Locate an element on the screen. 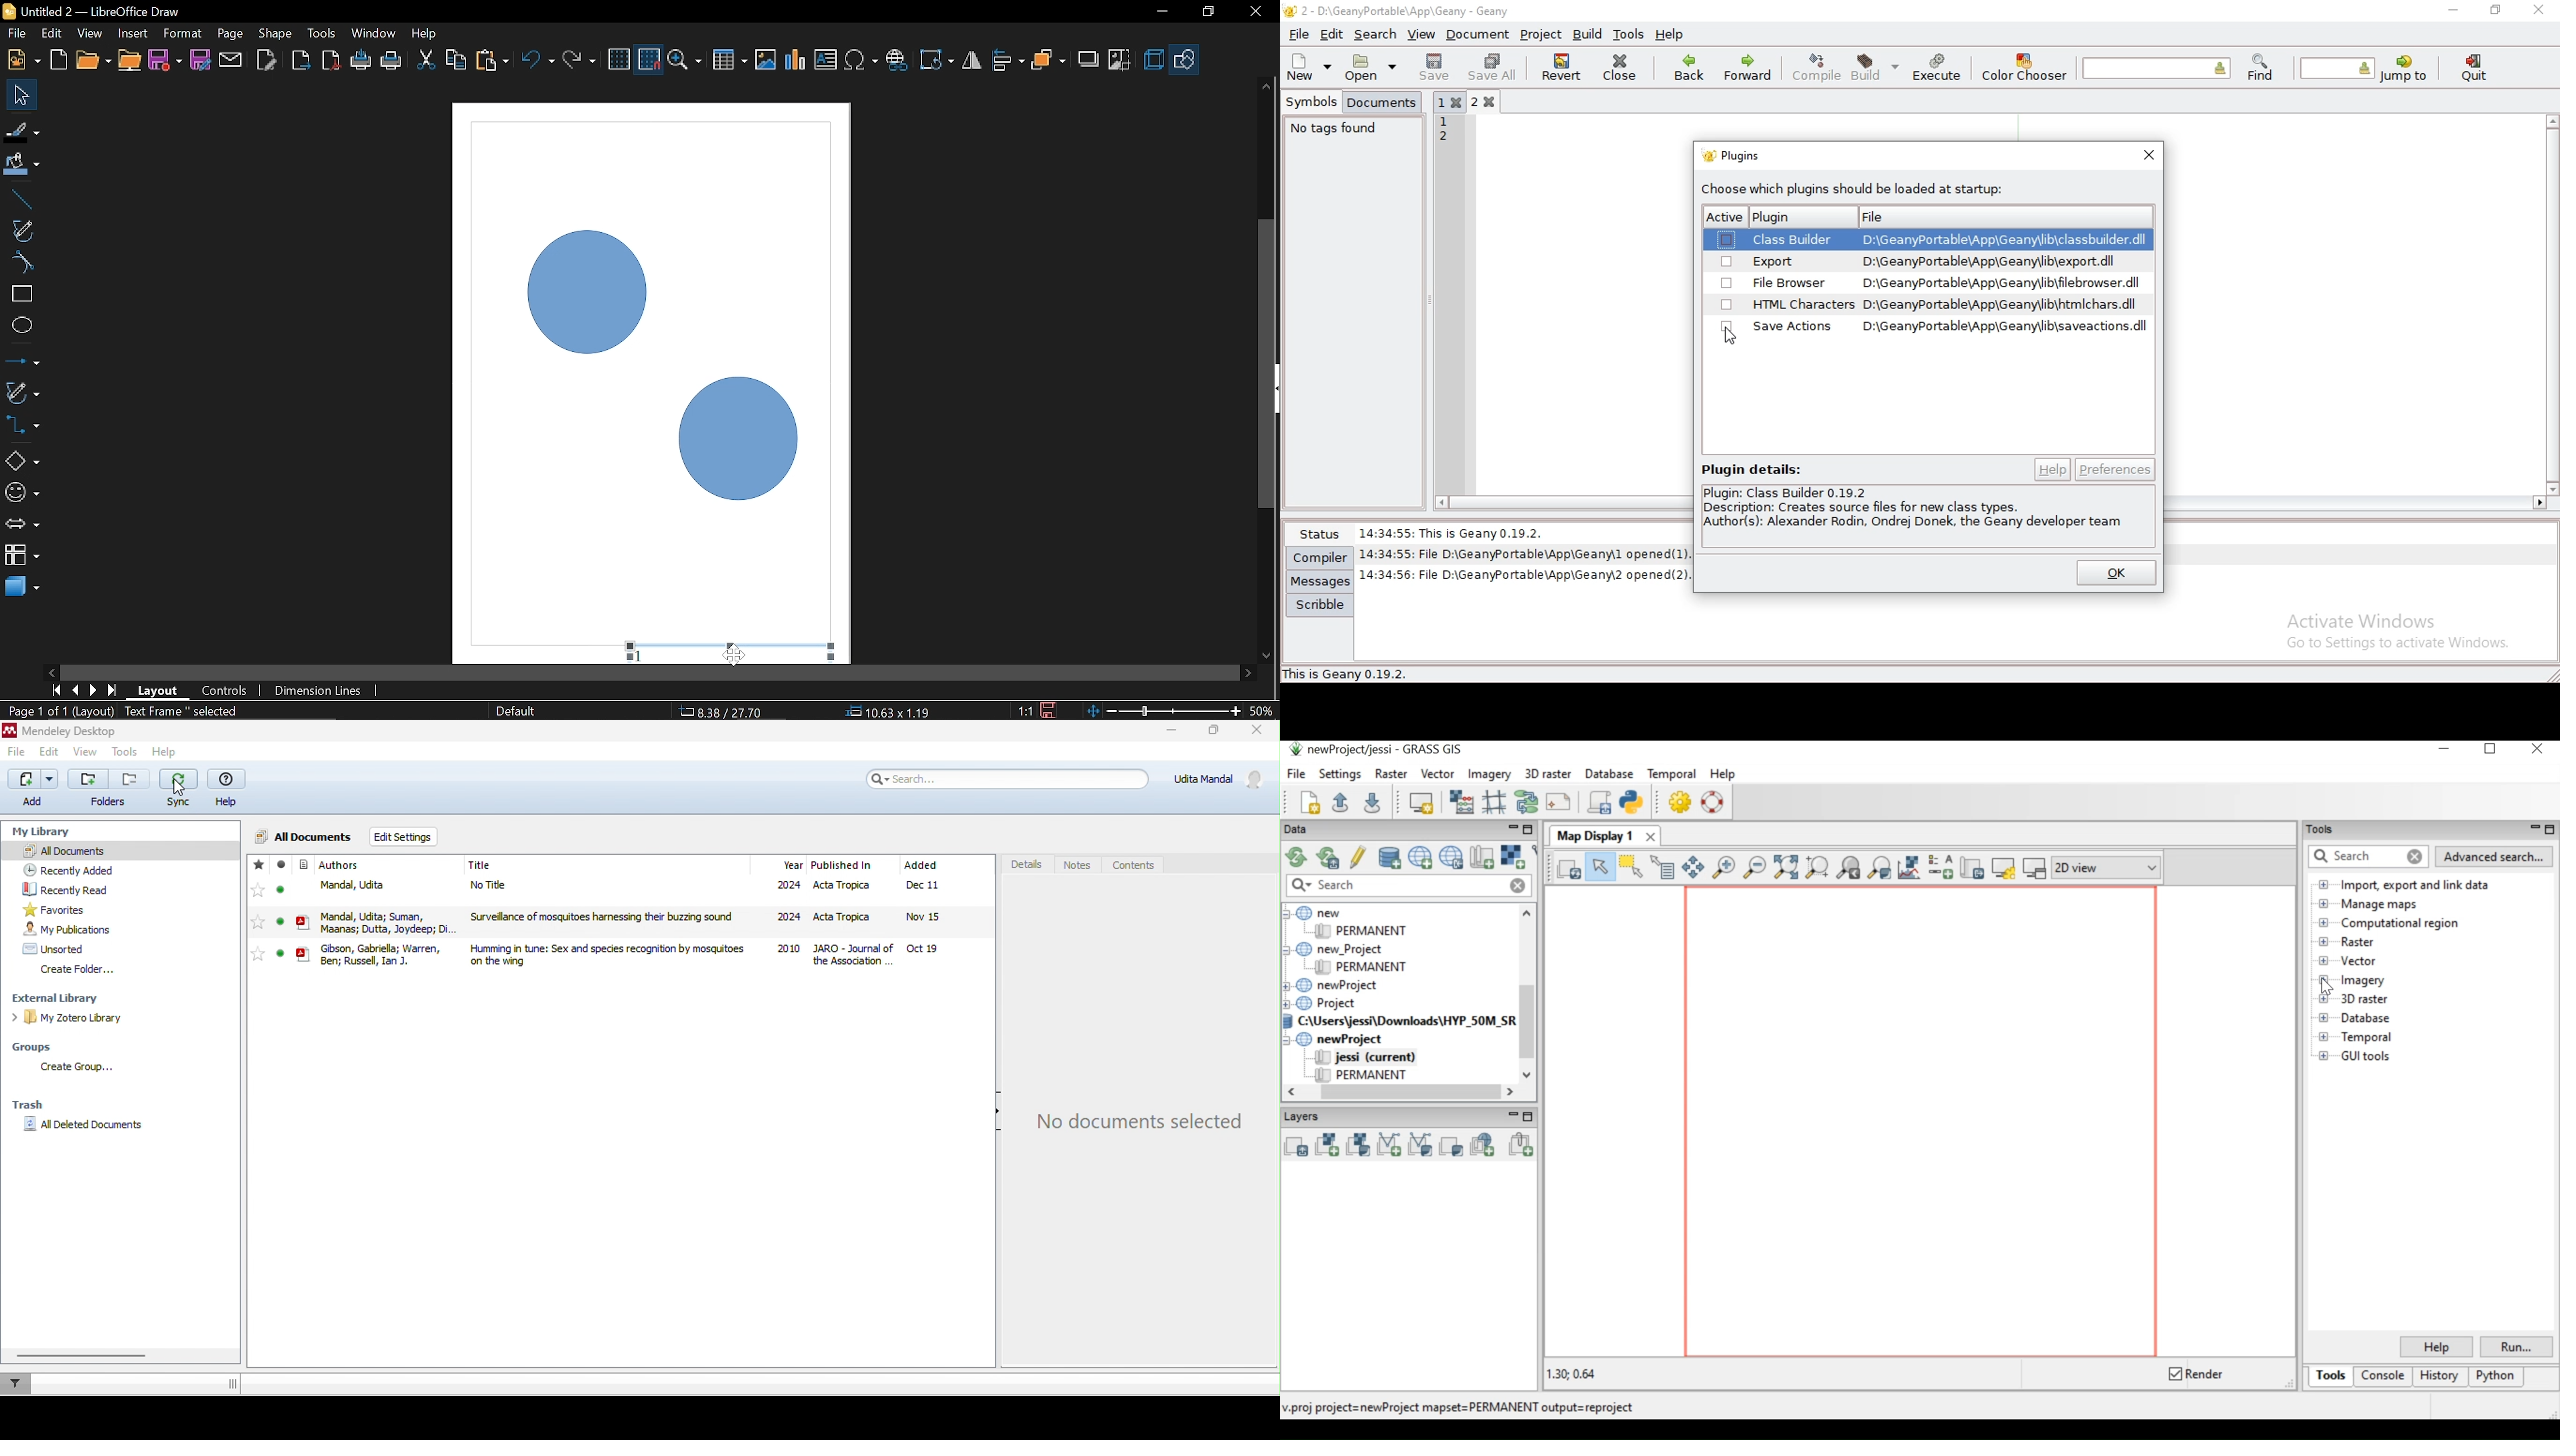  Rectangle is located at coordinates (21, 294).